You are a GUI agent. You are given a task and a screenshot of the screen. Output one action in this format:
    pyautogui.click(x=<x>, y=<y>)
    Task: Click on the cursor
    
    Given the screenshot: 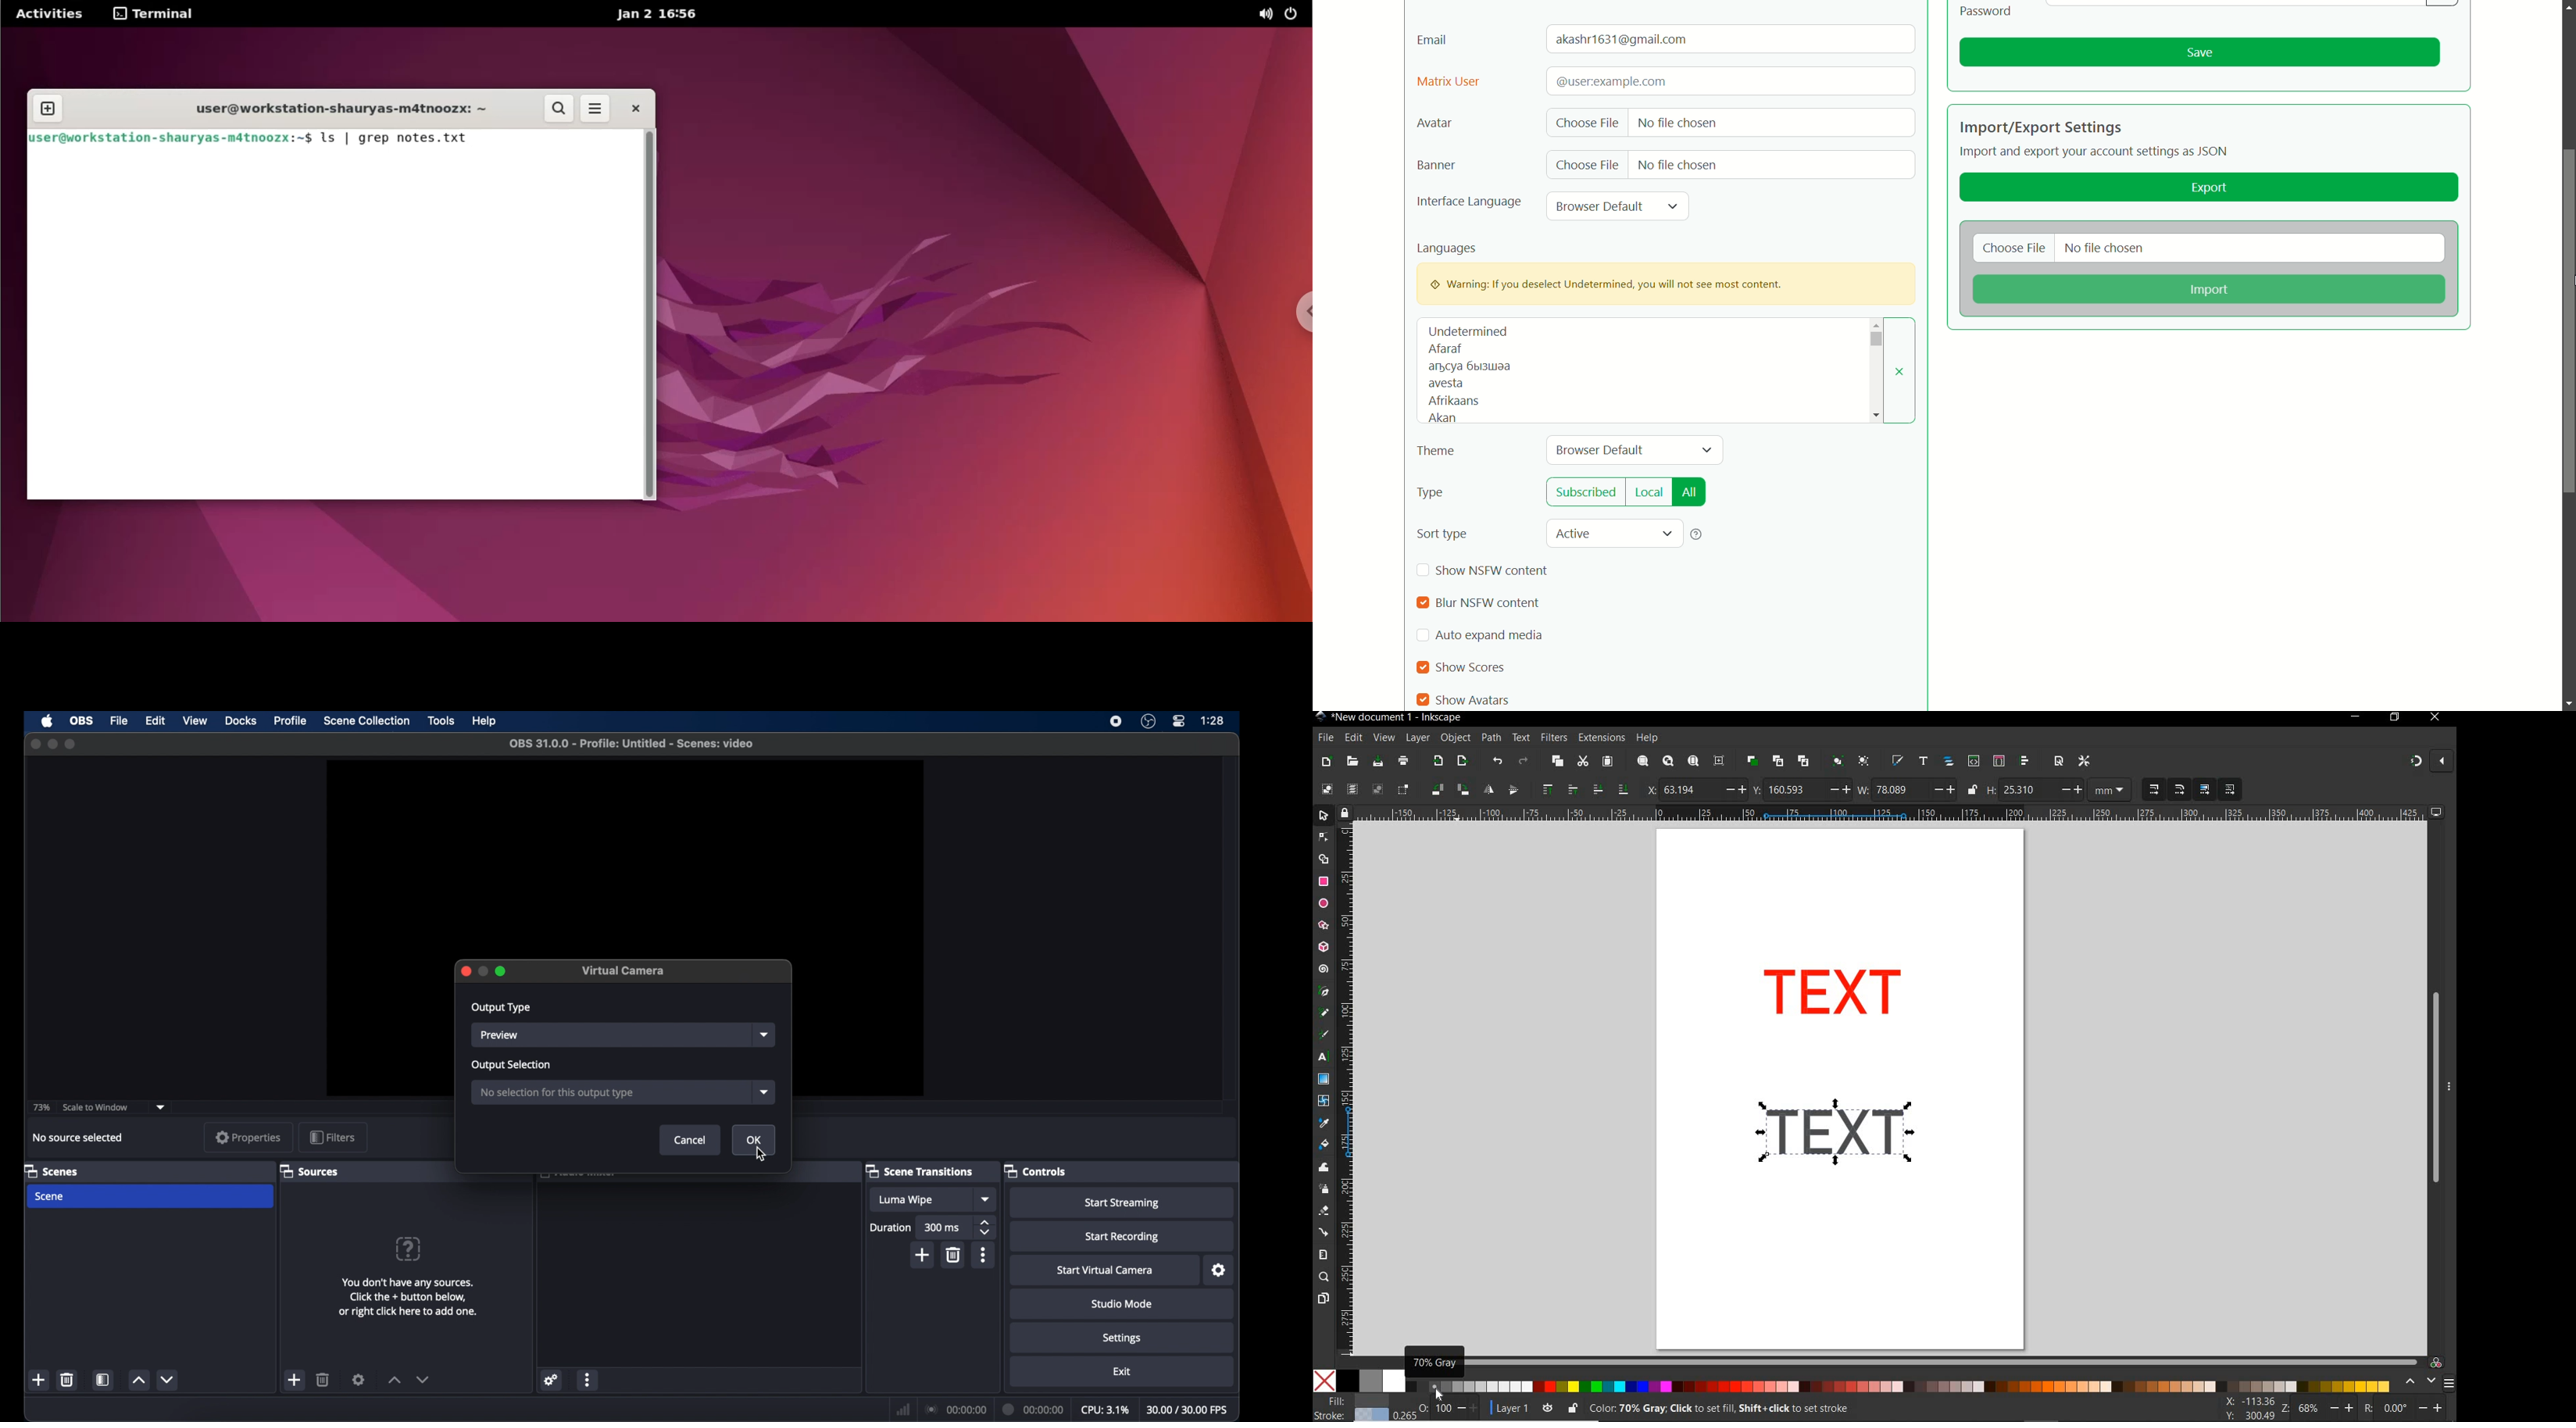 What is the action you would take?
    pyautogui.click(x=762, y=1153)
    